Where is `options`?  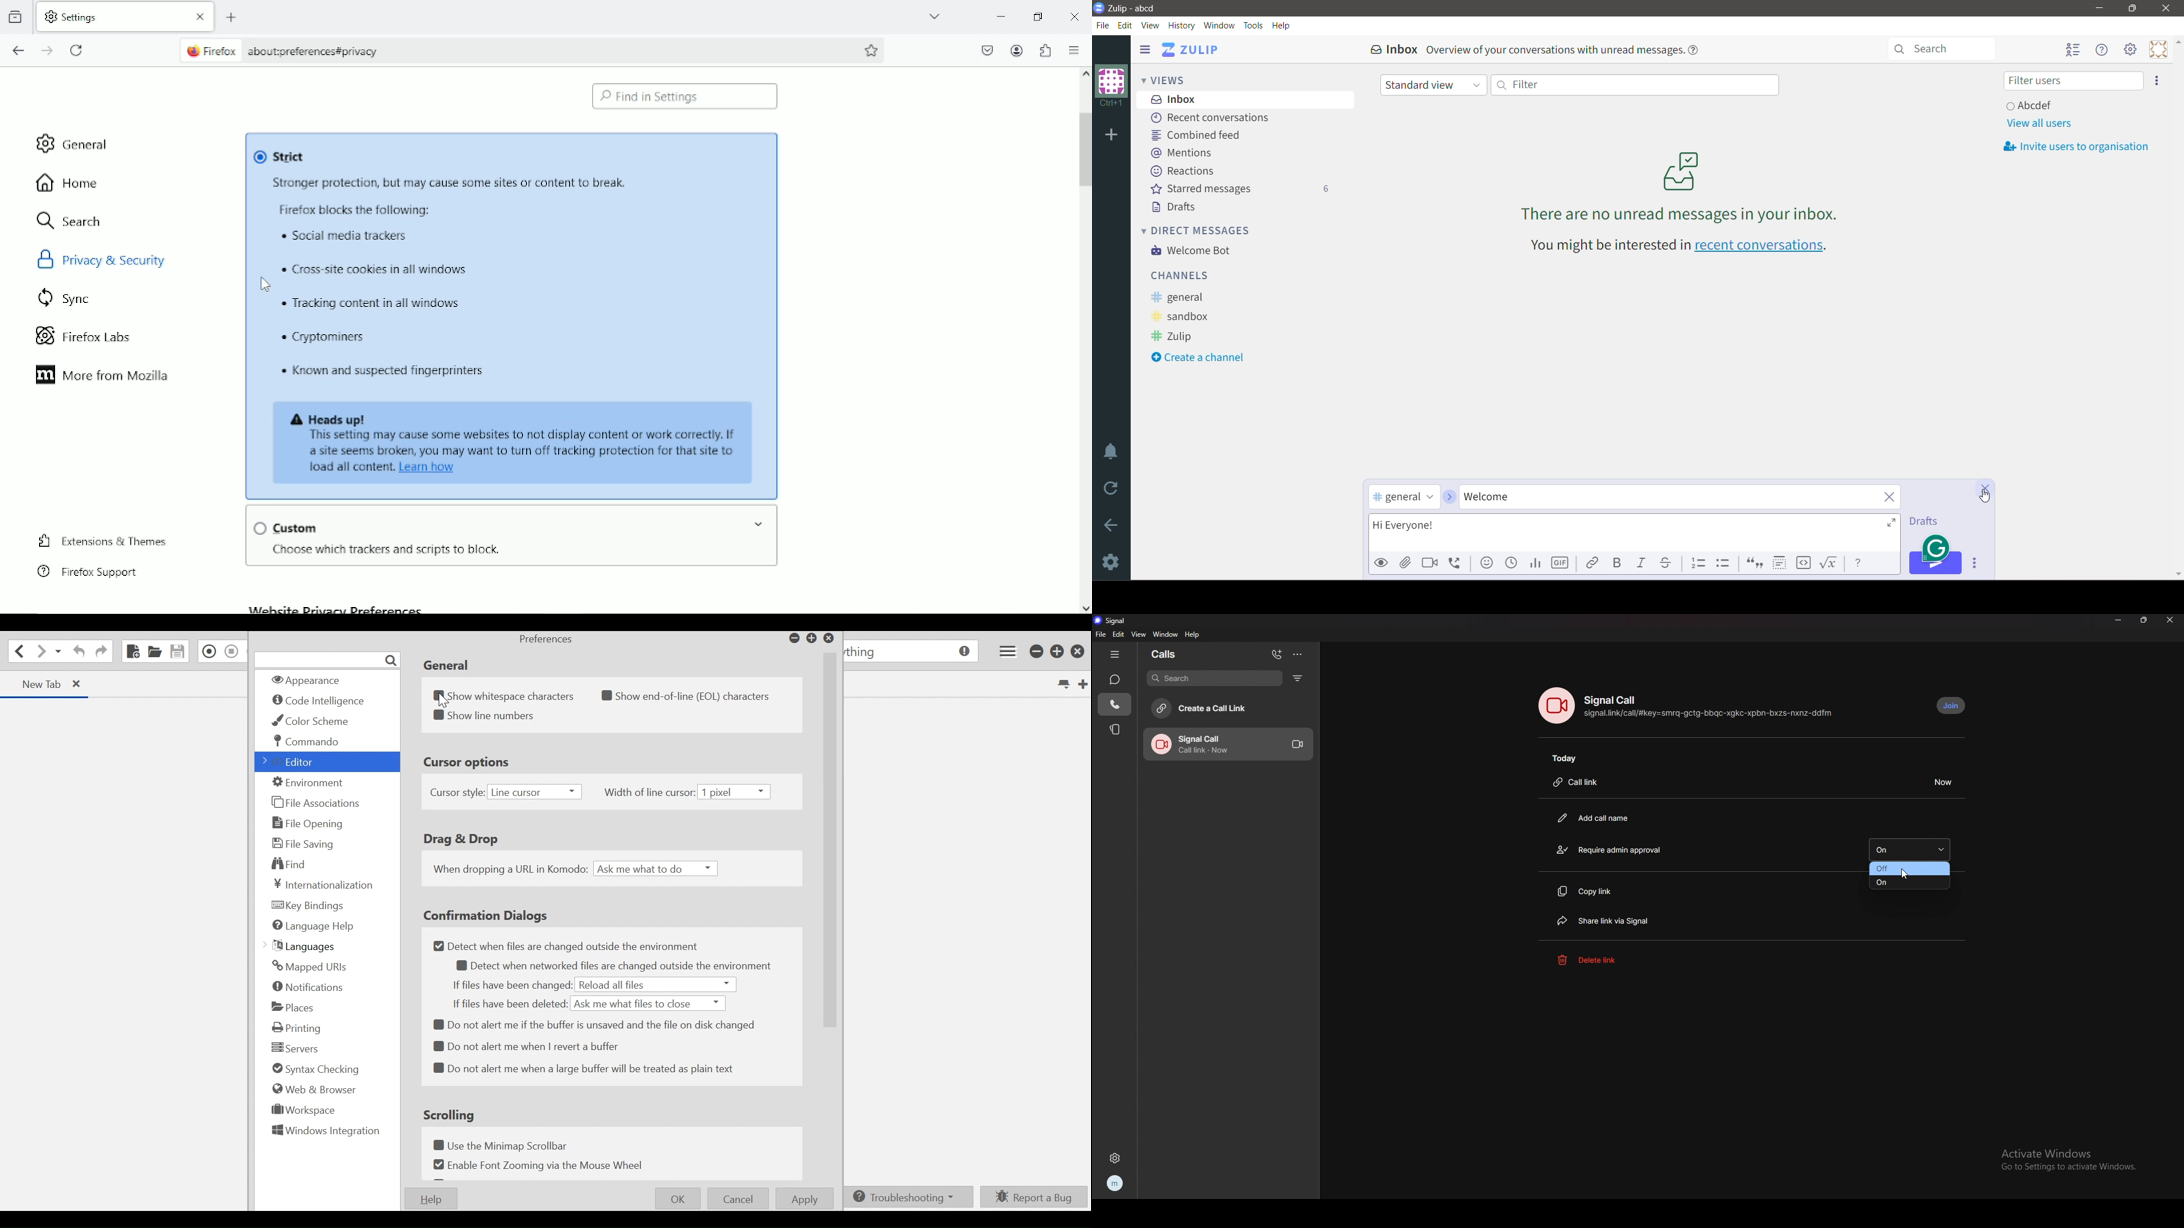
options is located at coordinates (1297, 654).